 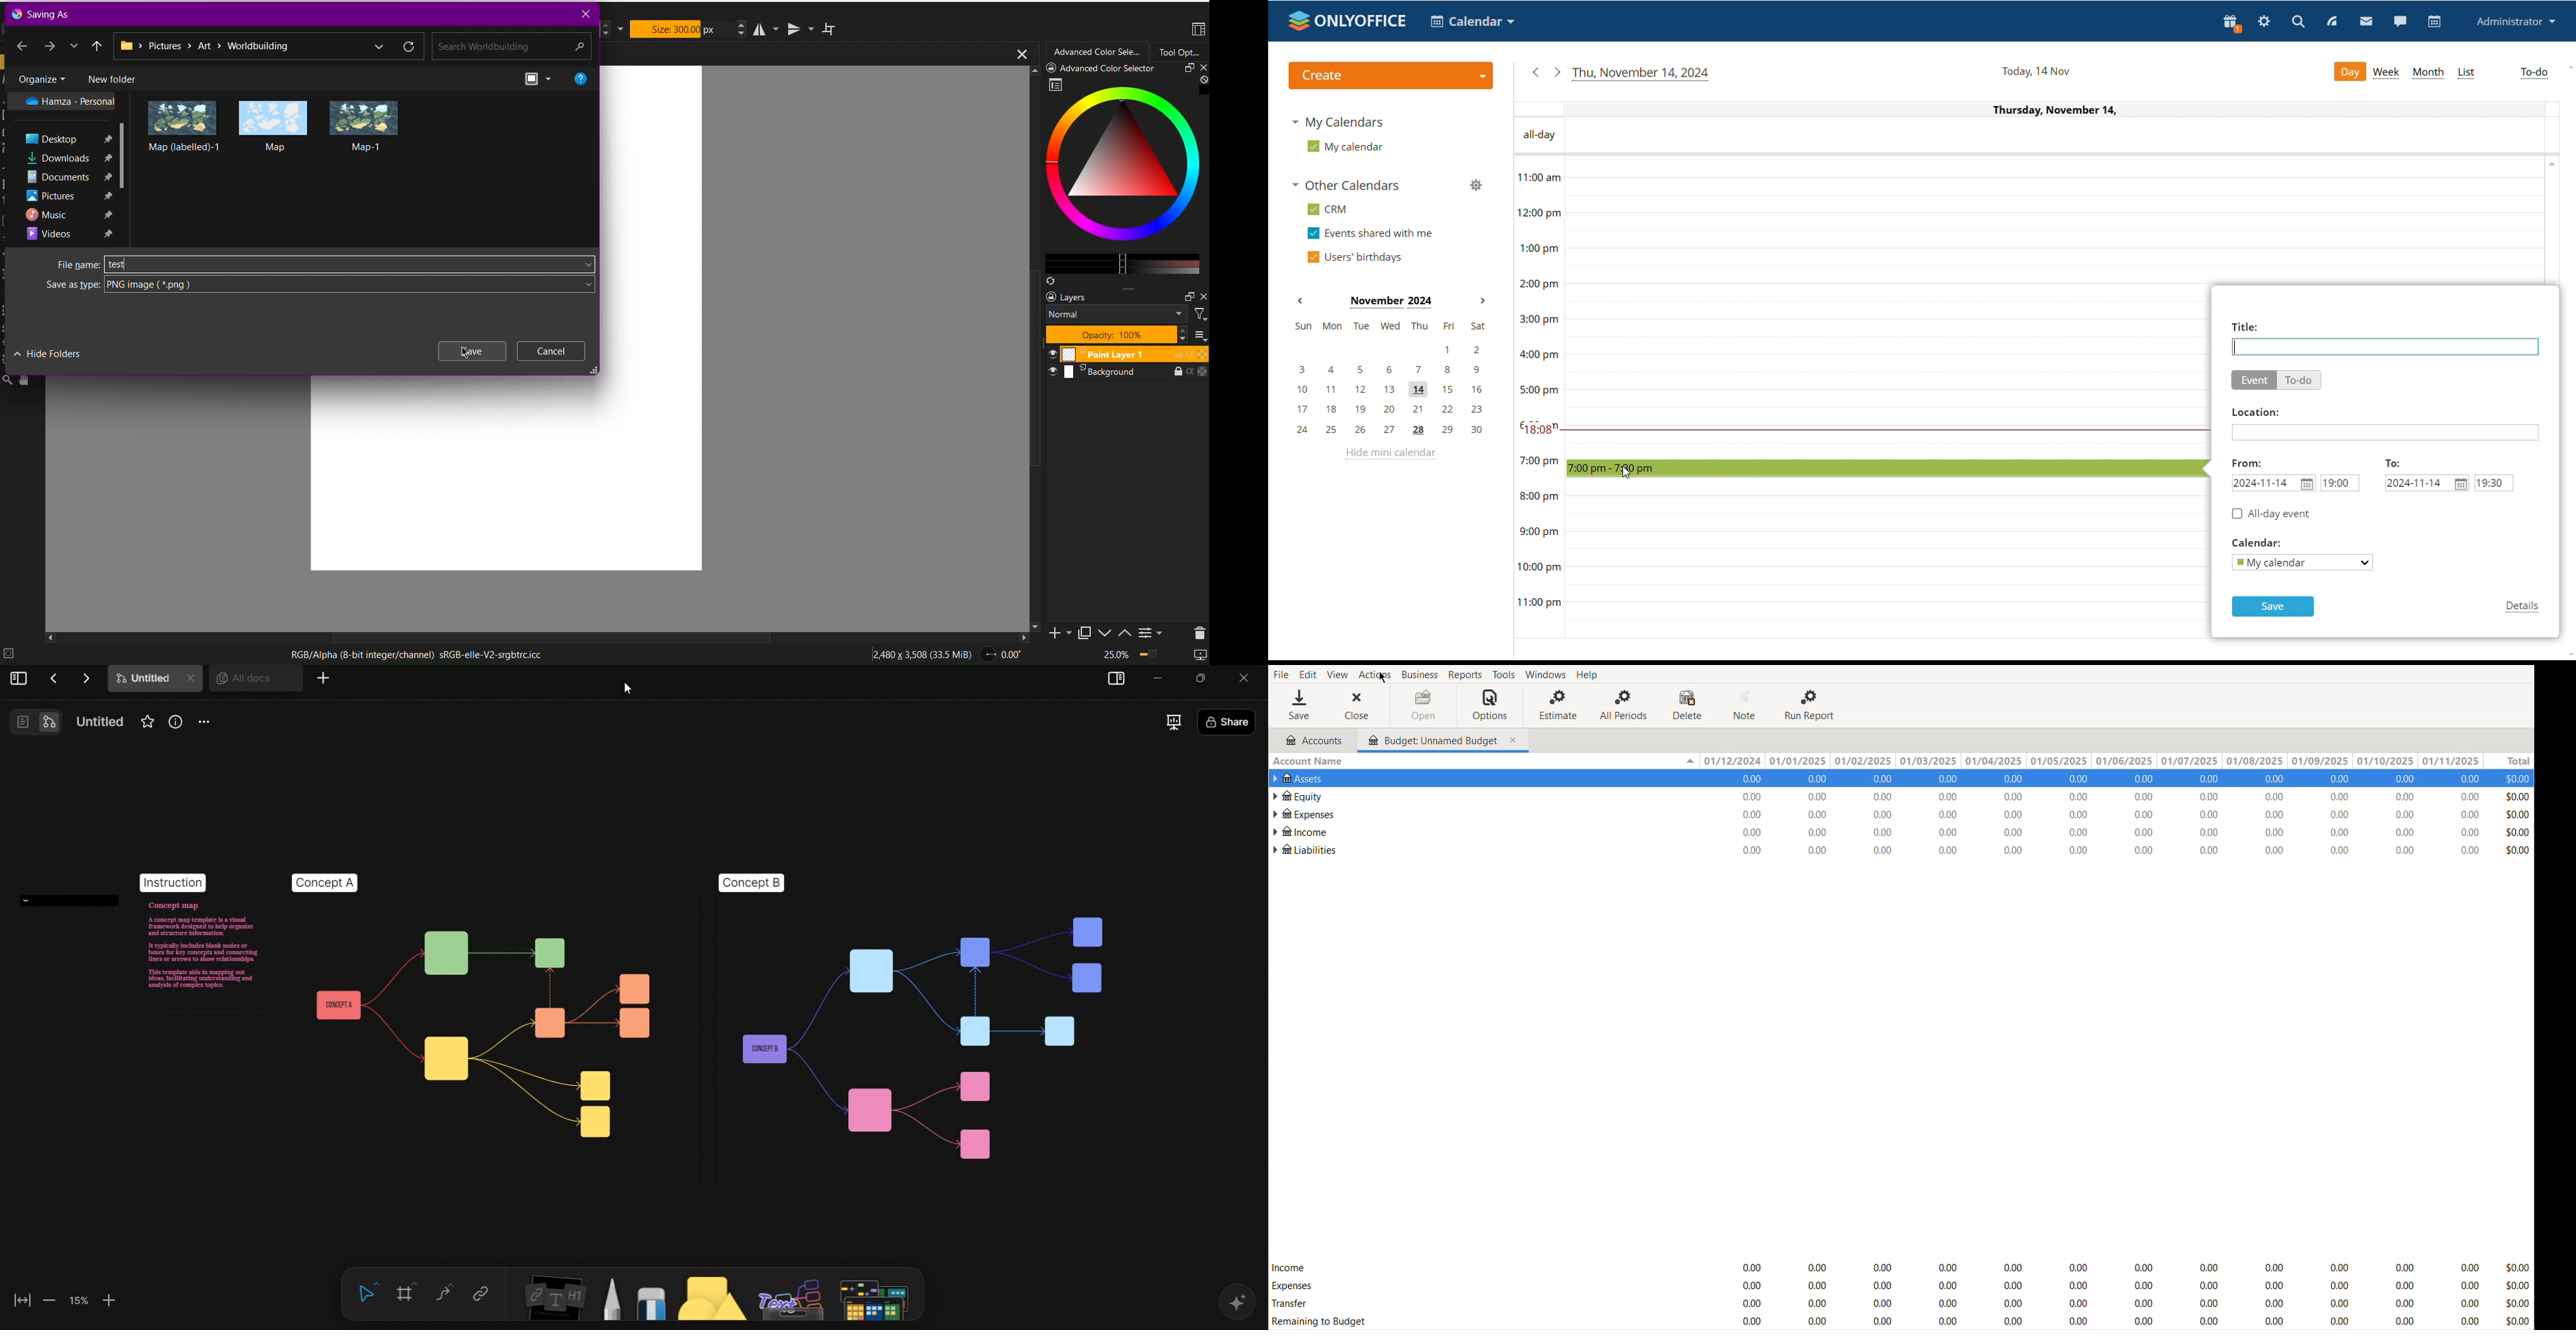 What do you see at coordinates (2132, 1291) in the screenshot?
I see `Values` at bounding box center [2132, 1291].